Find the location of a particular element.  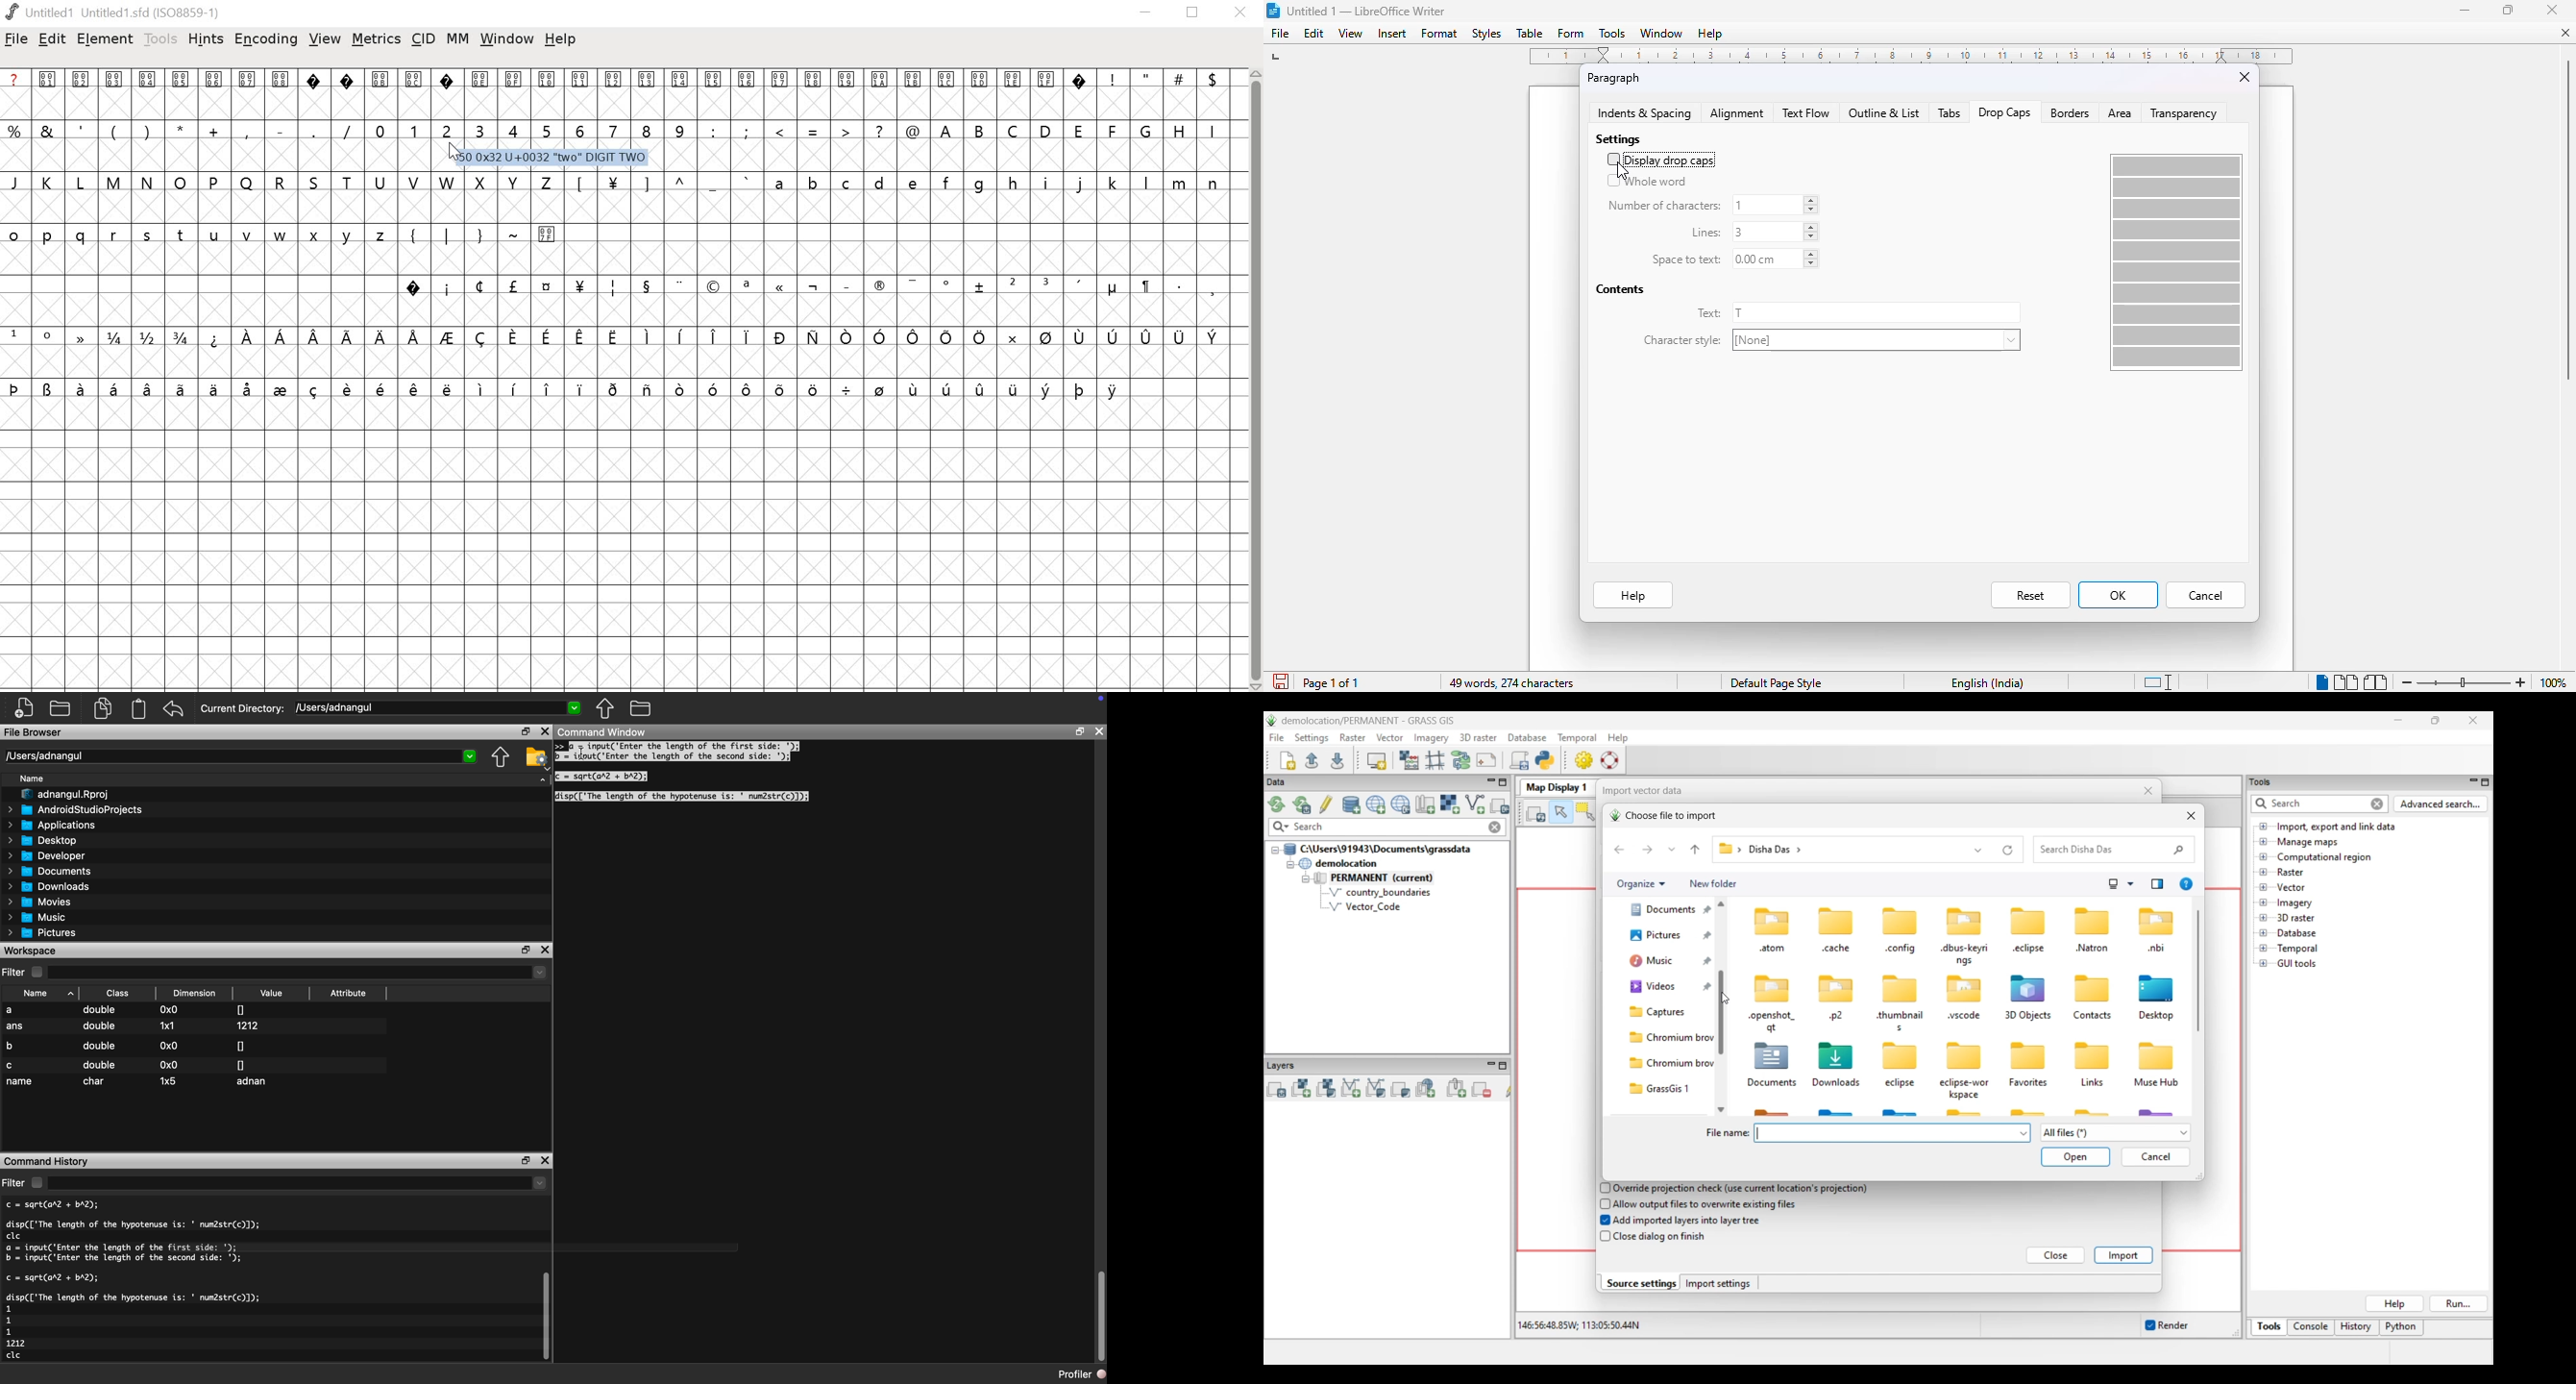

help is located at coordinates (1711, 34).